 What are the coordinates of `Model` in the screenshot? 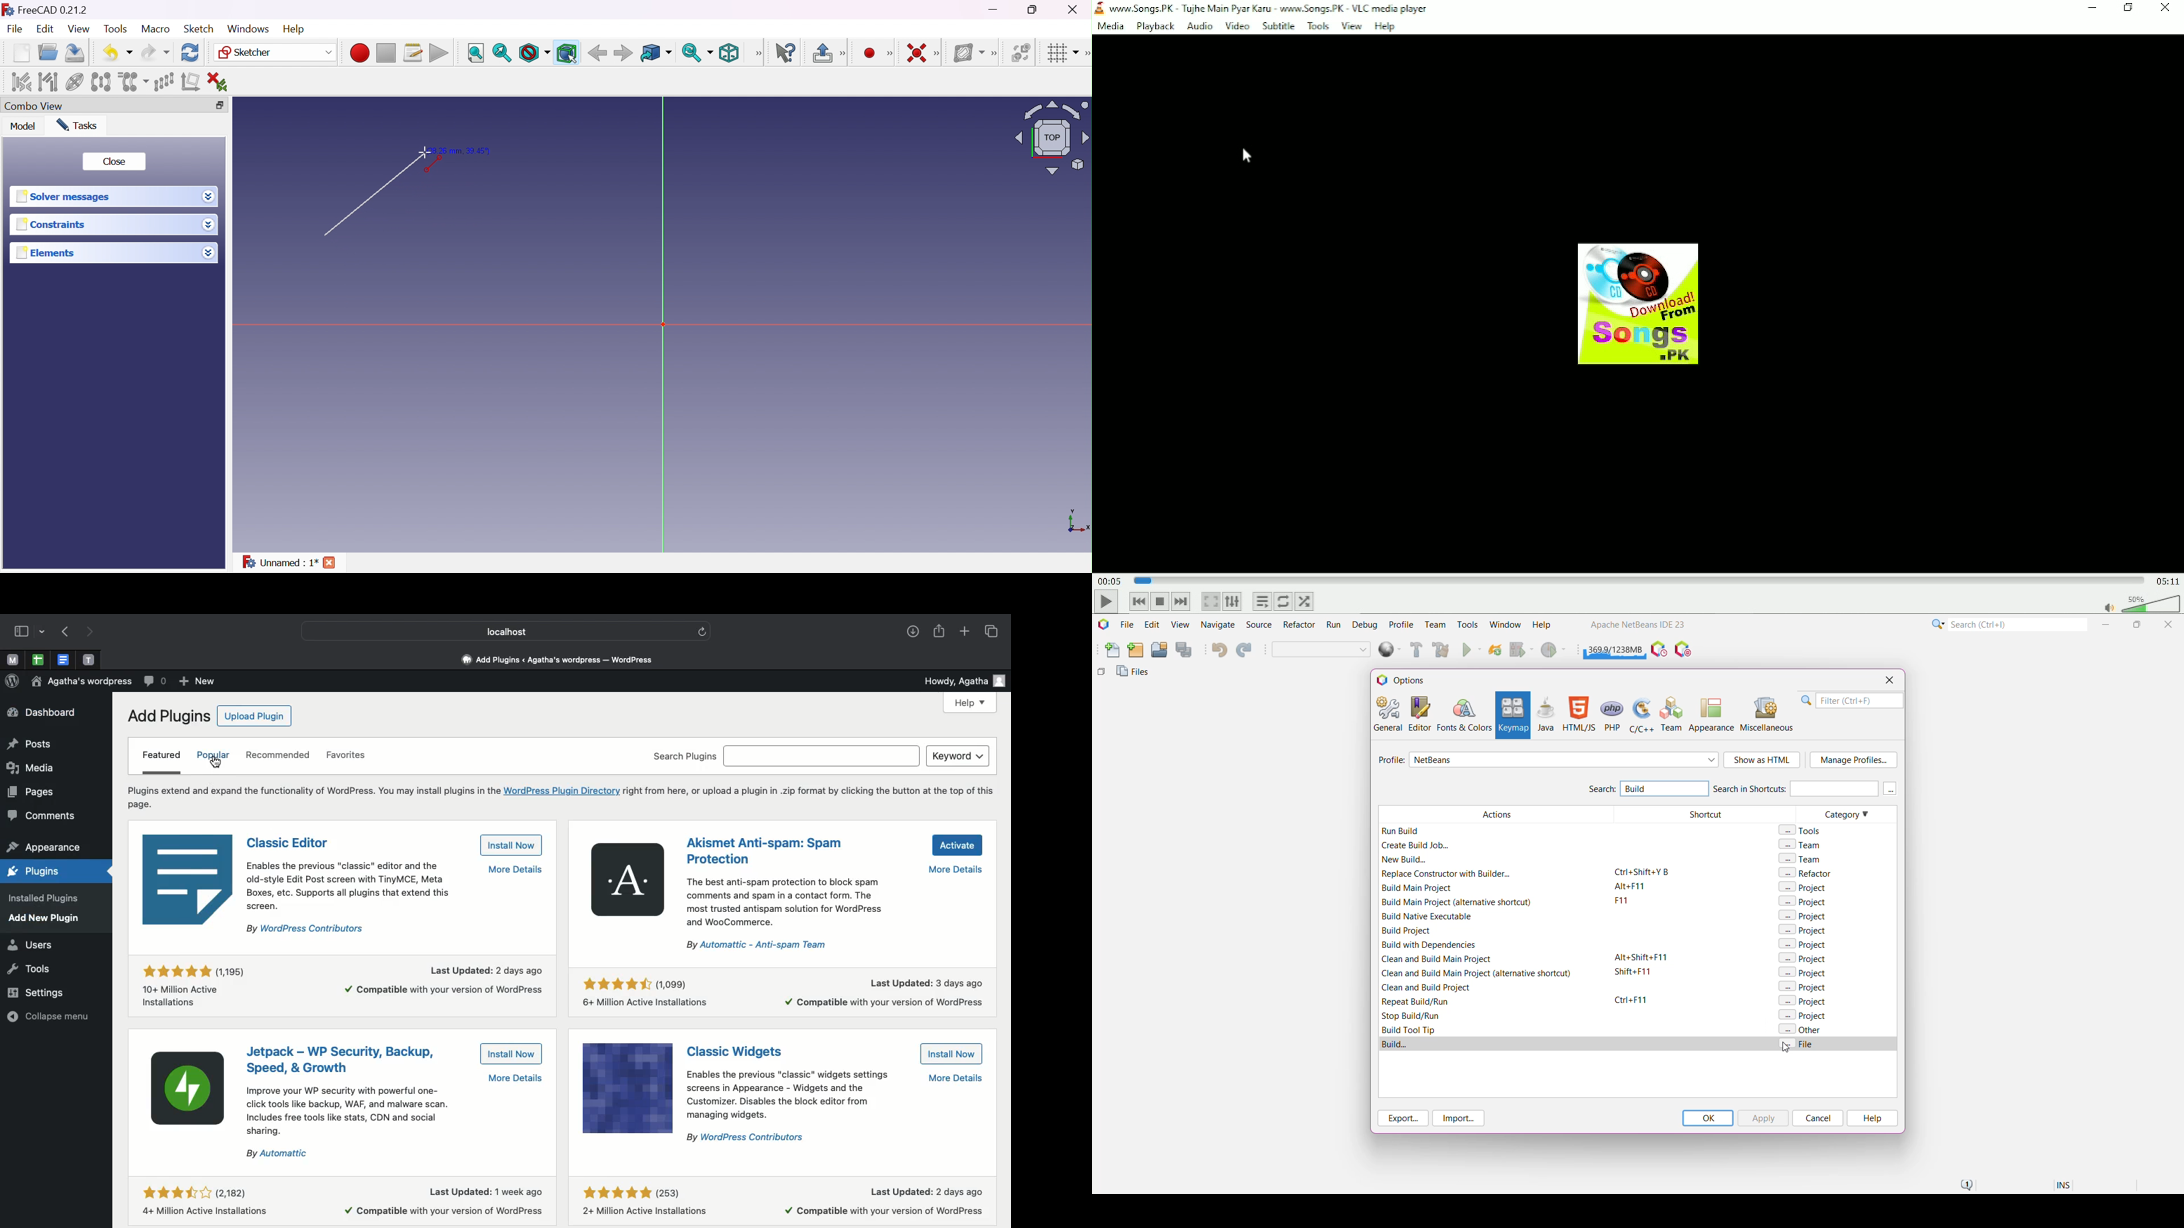 It's located at (23, 127).